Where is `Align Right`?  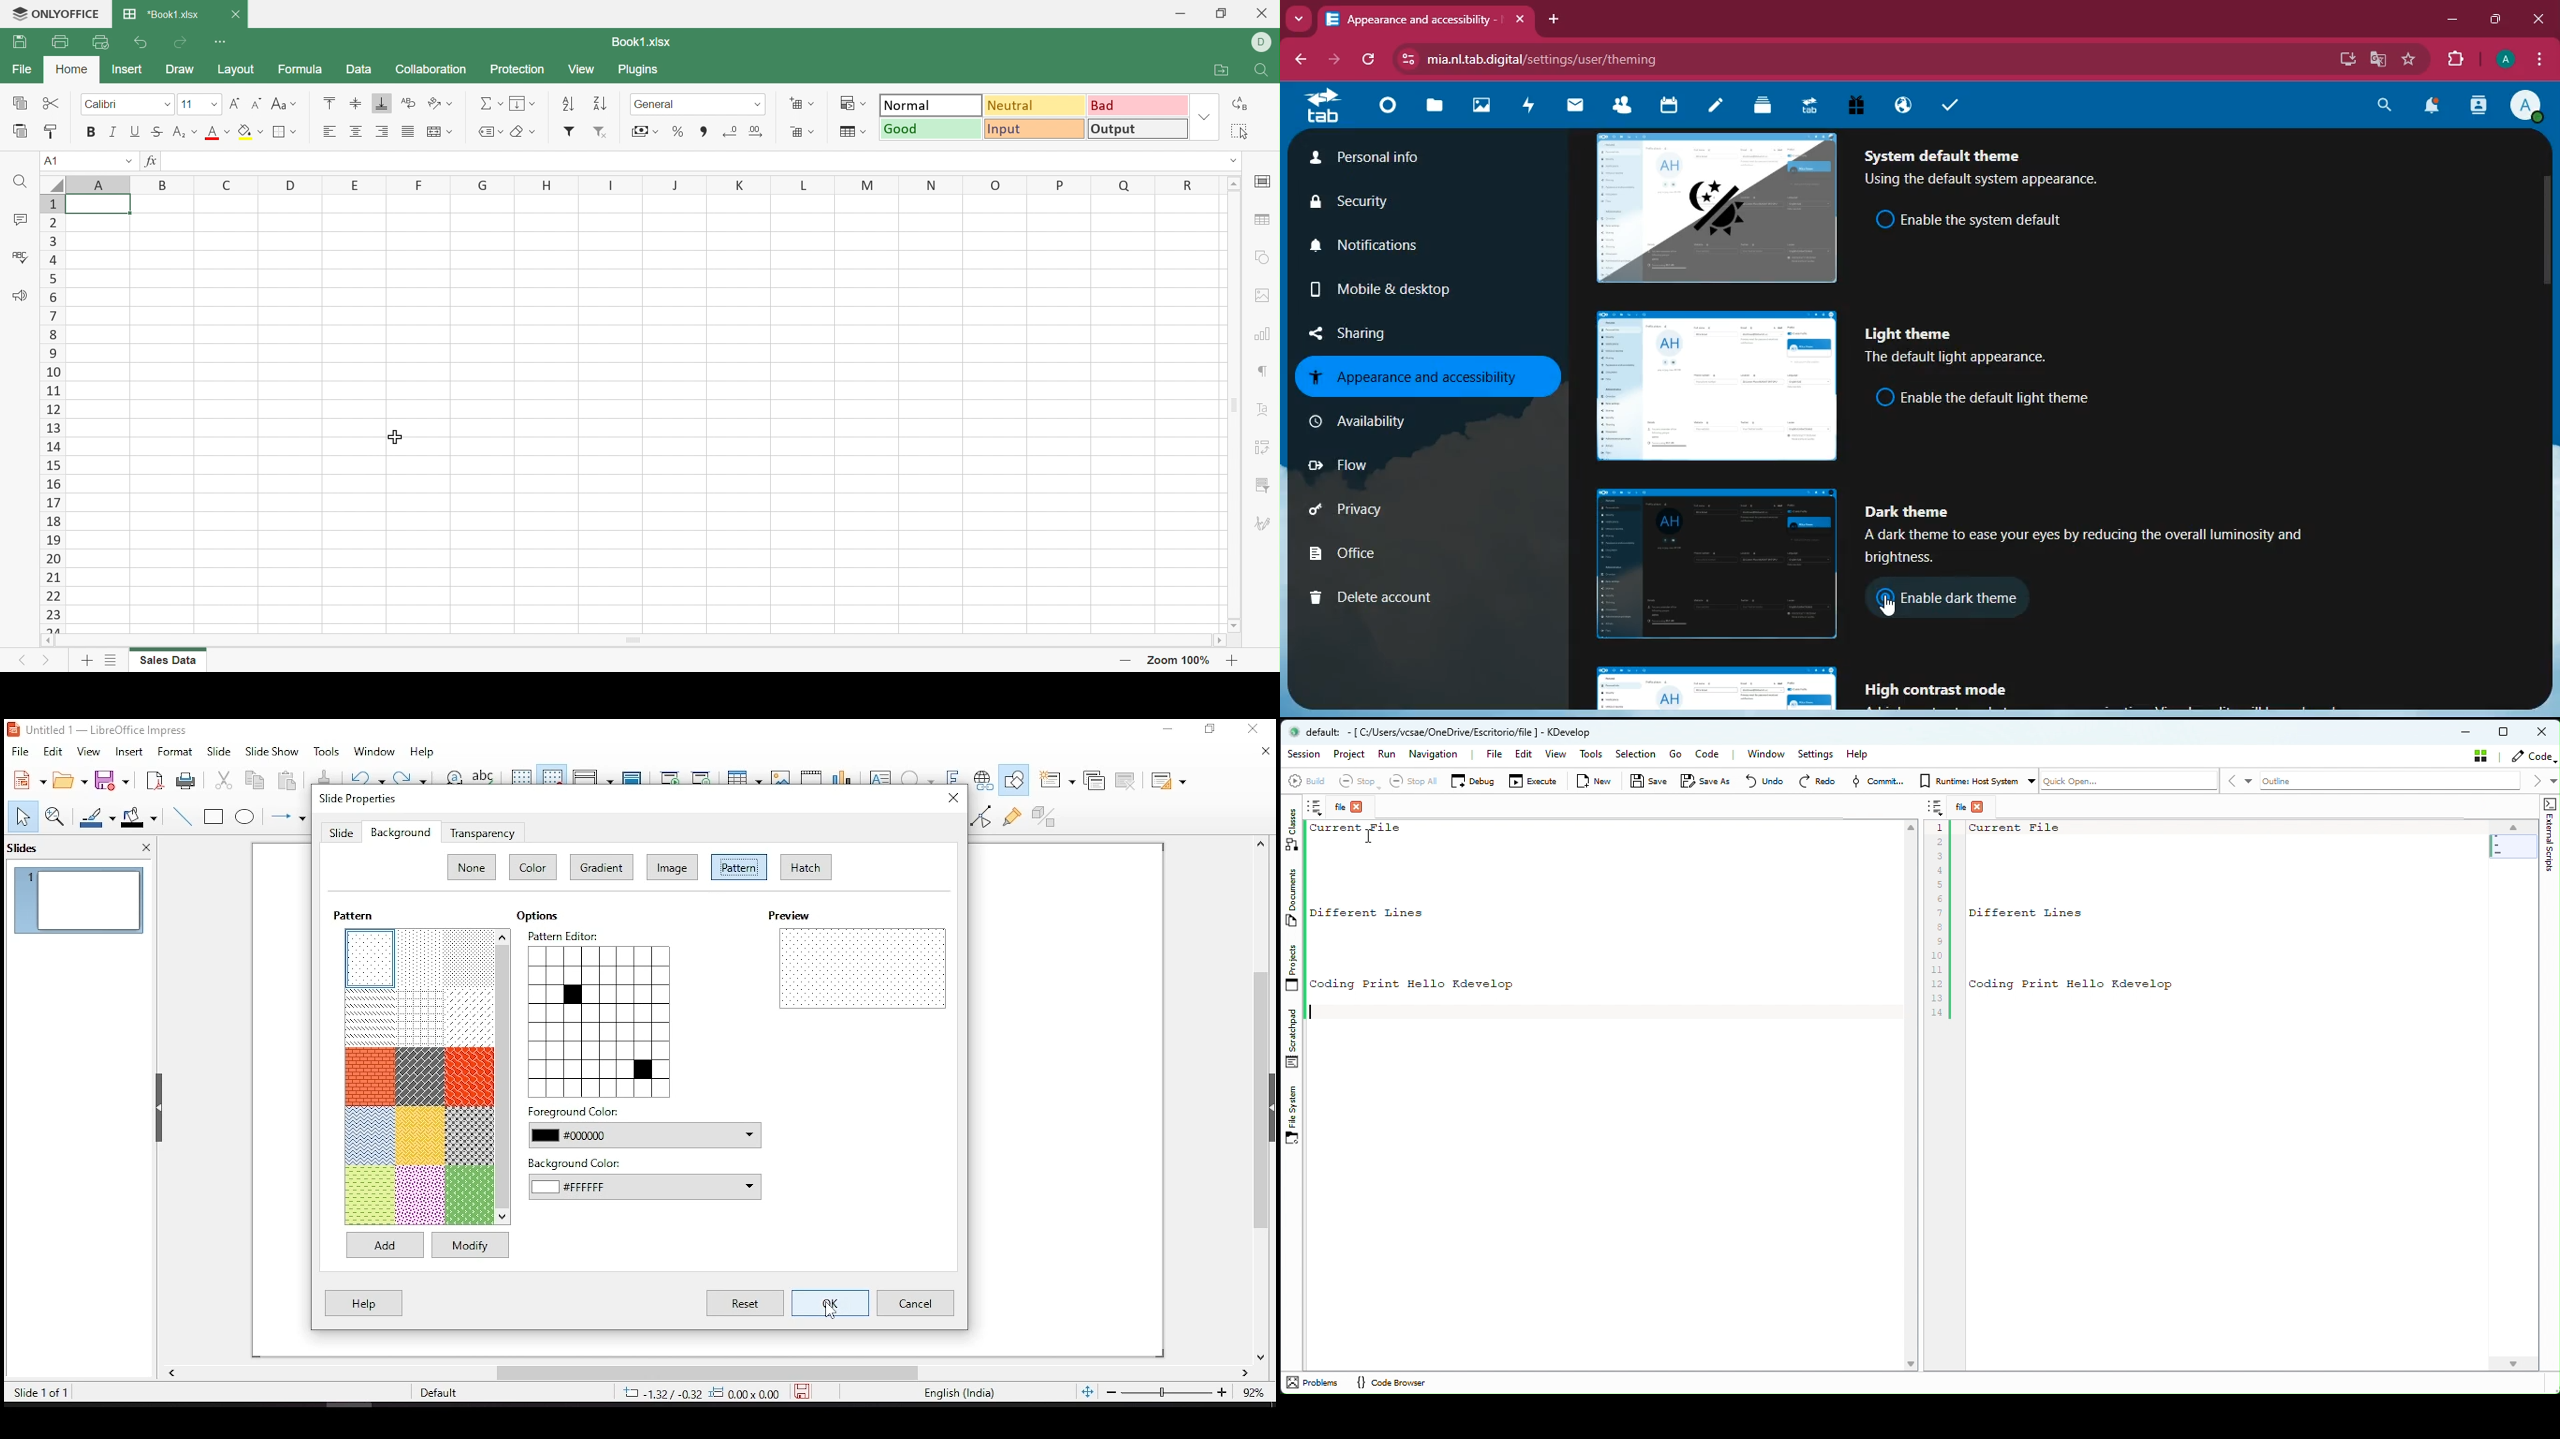 Align Right is located at coordinates (382, 133).